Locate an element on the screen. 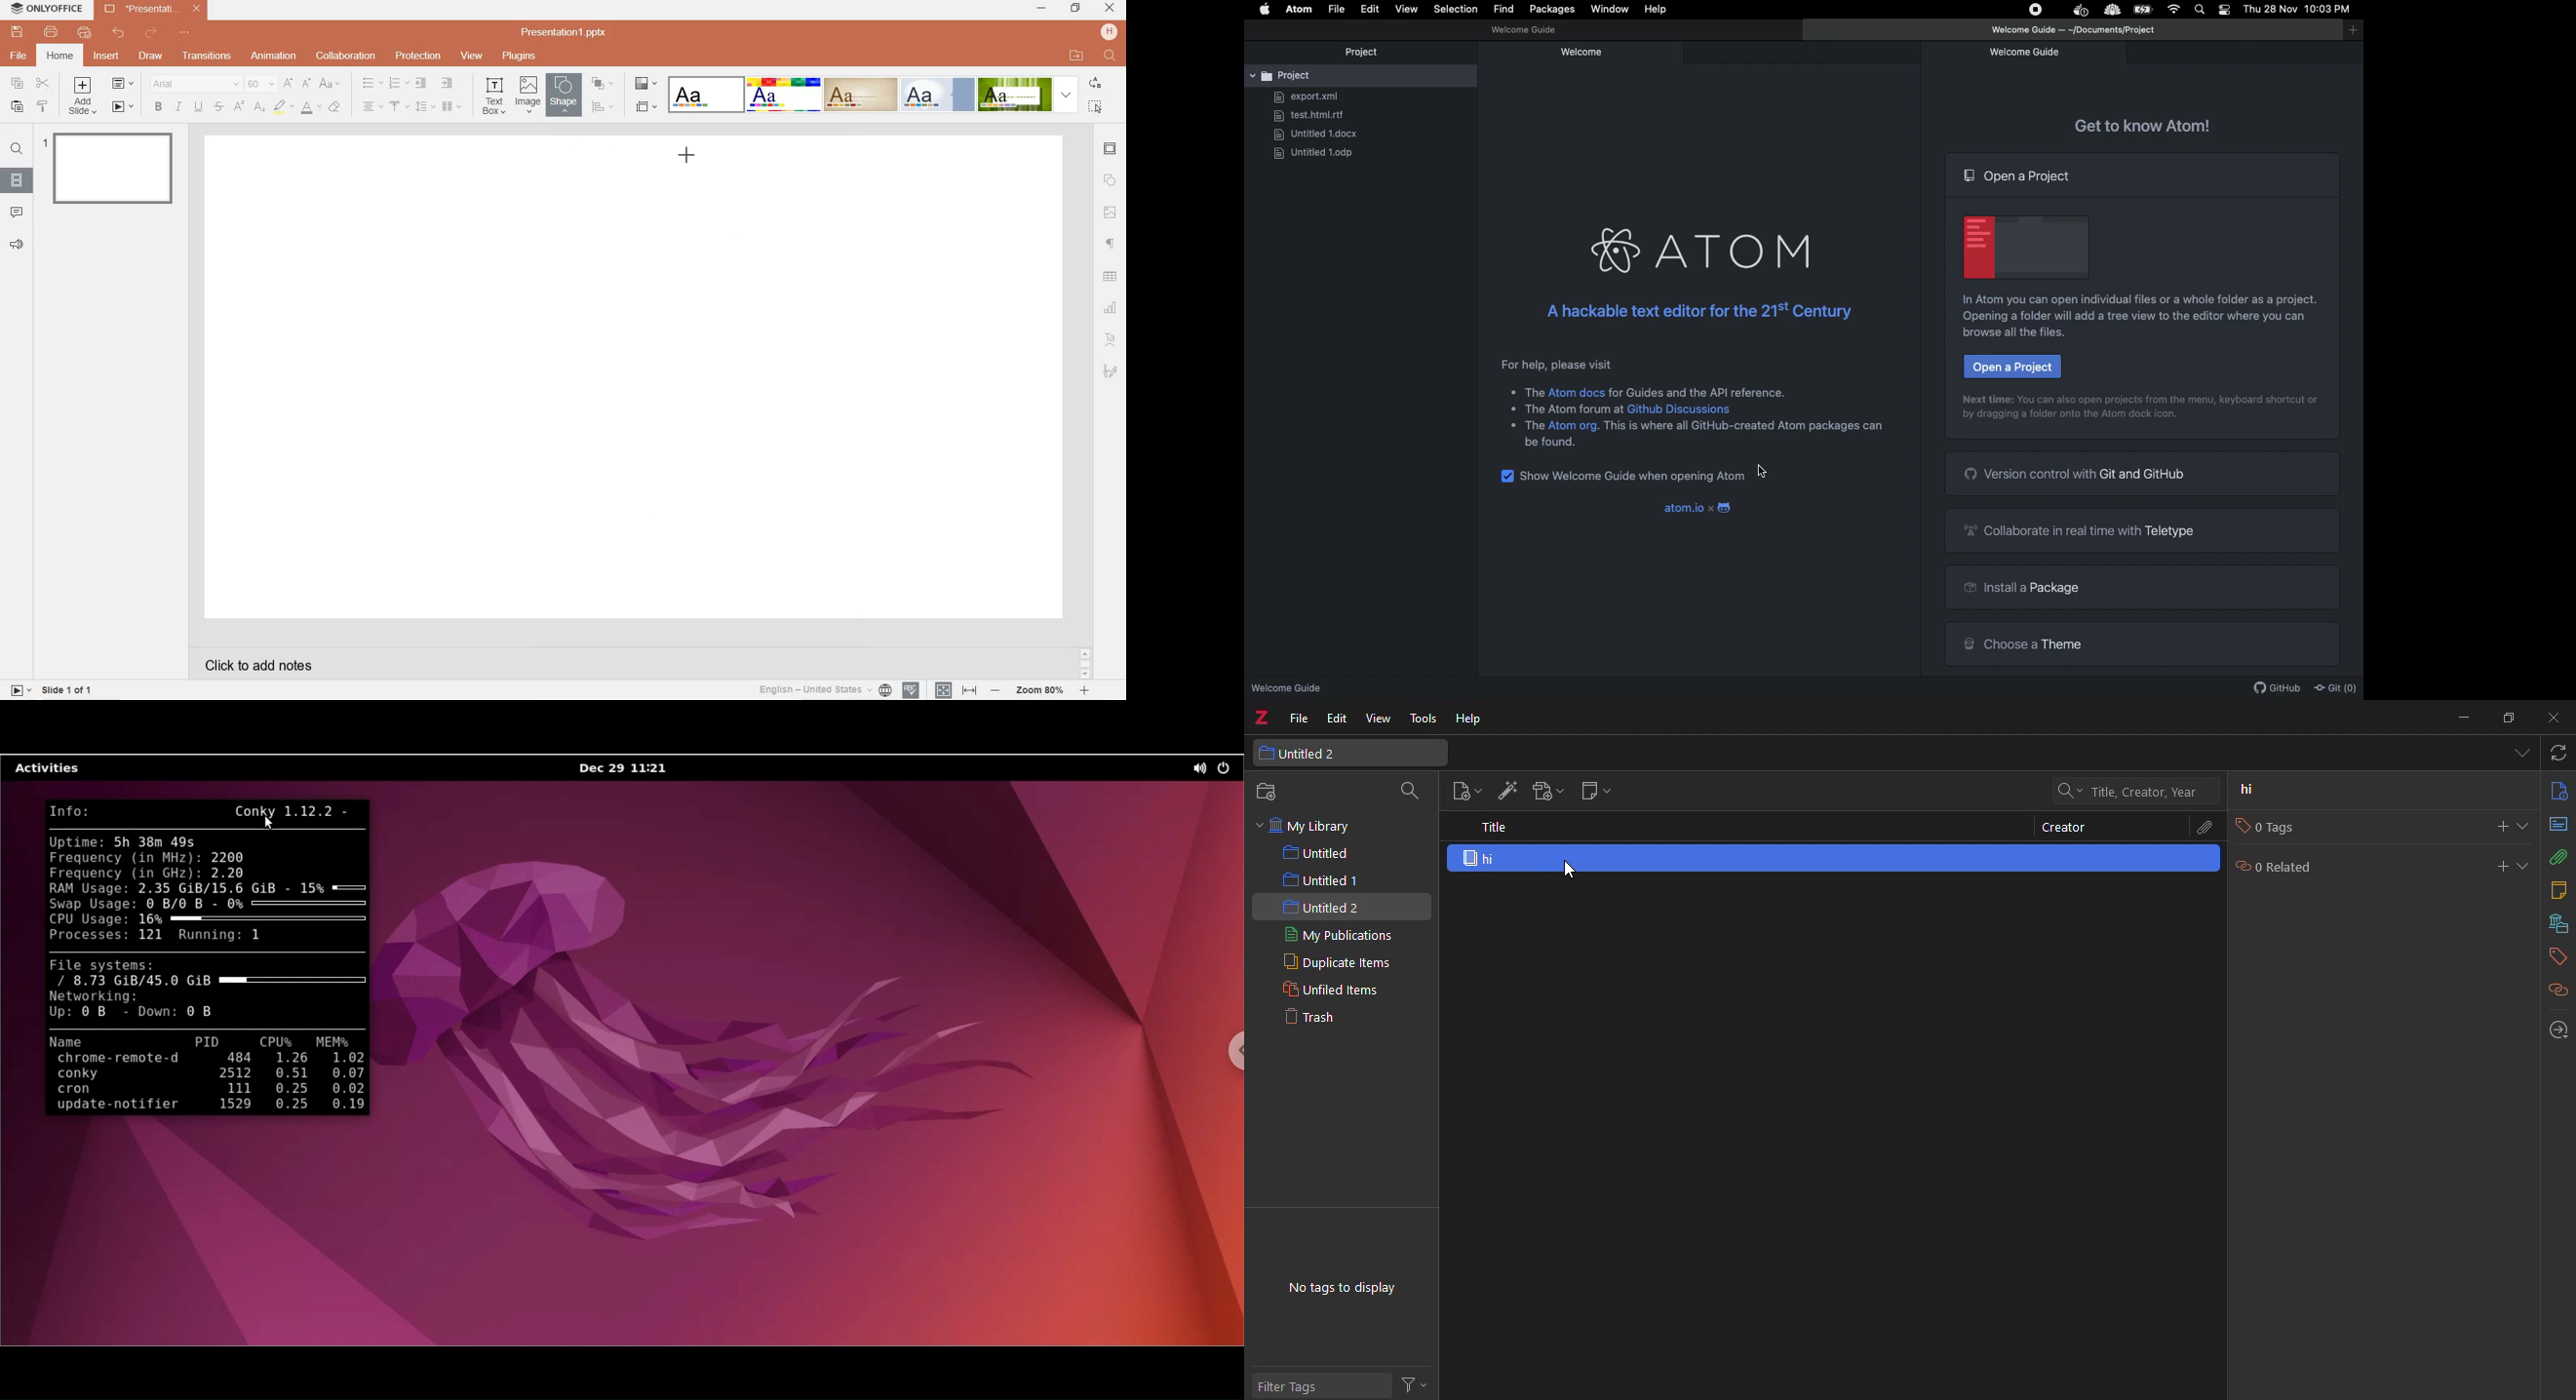 Image resolution: width=2576 pixels, height=1400 pixels. creator is located at coordinates (2067, 830).